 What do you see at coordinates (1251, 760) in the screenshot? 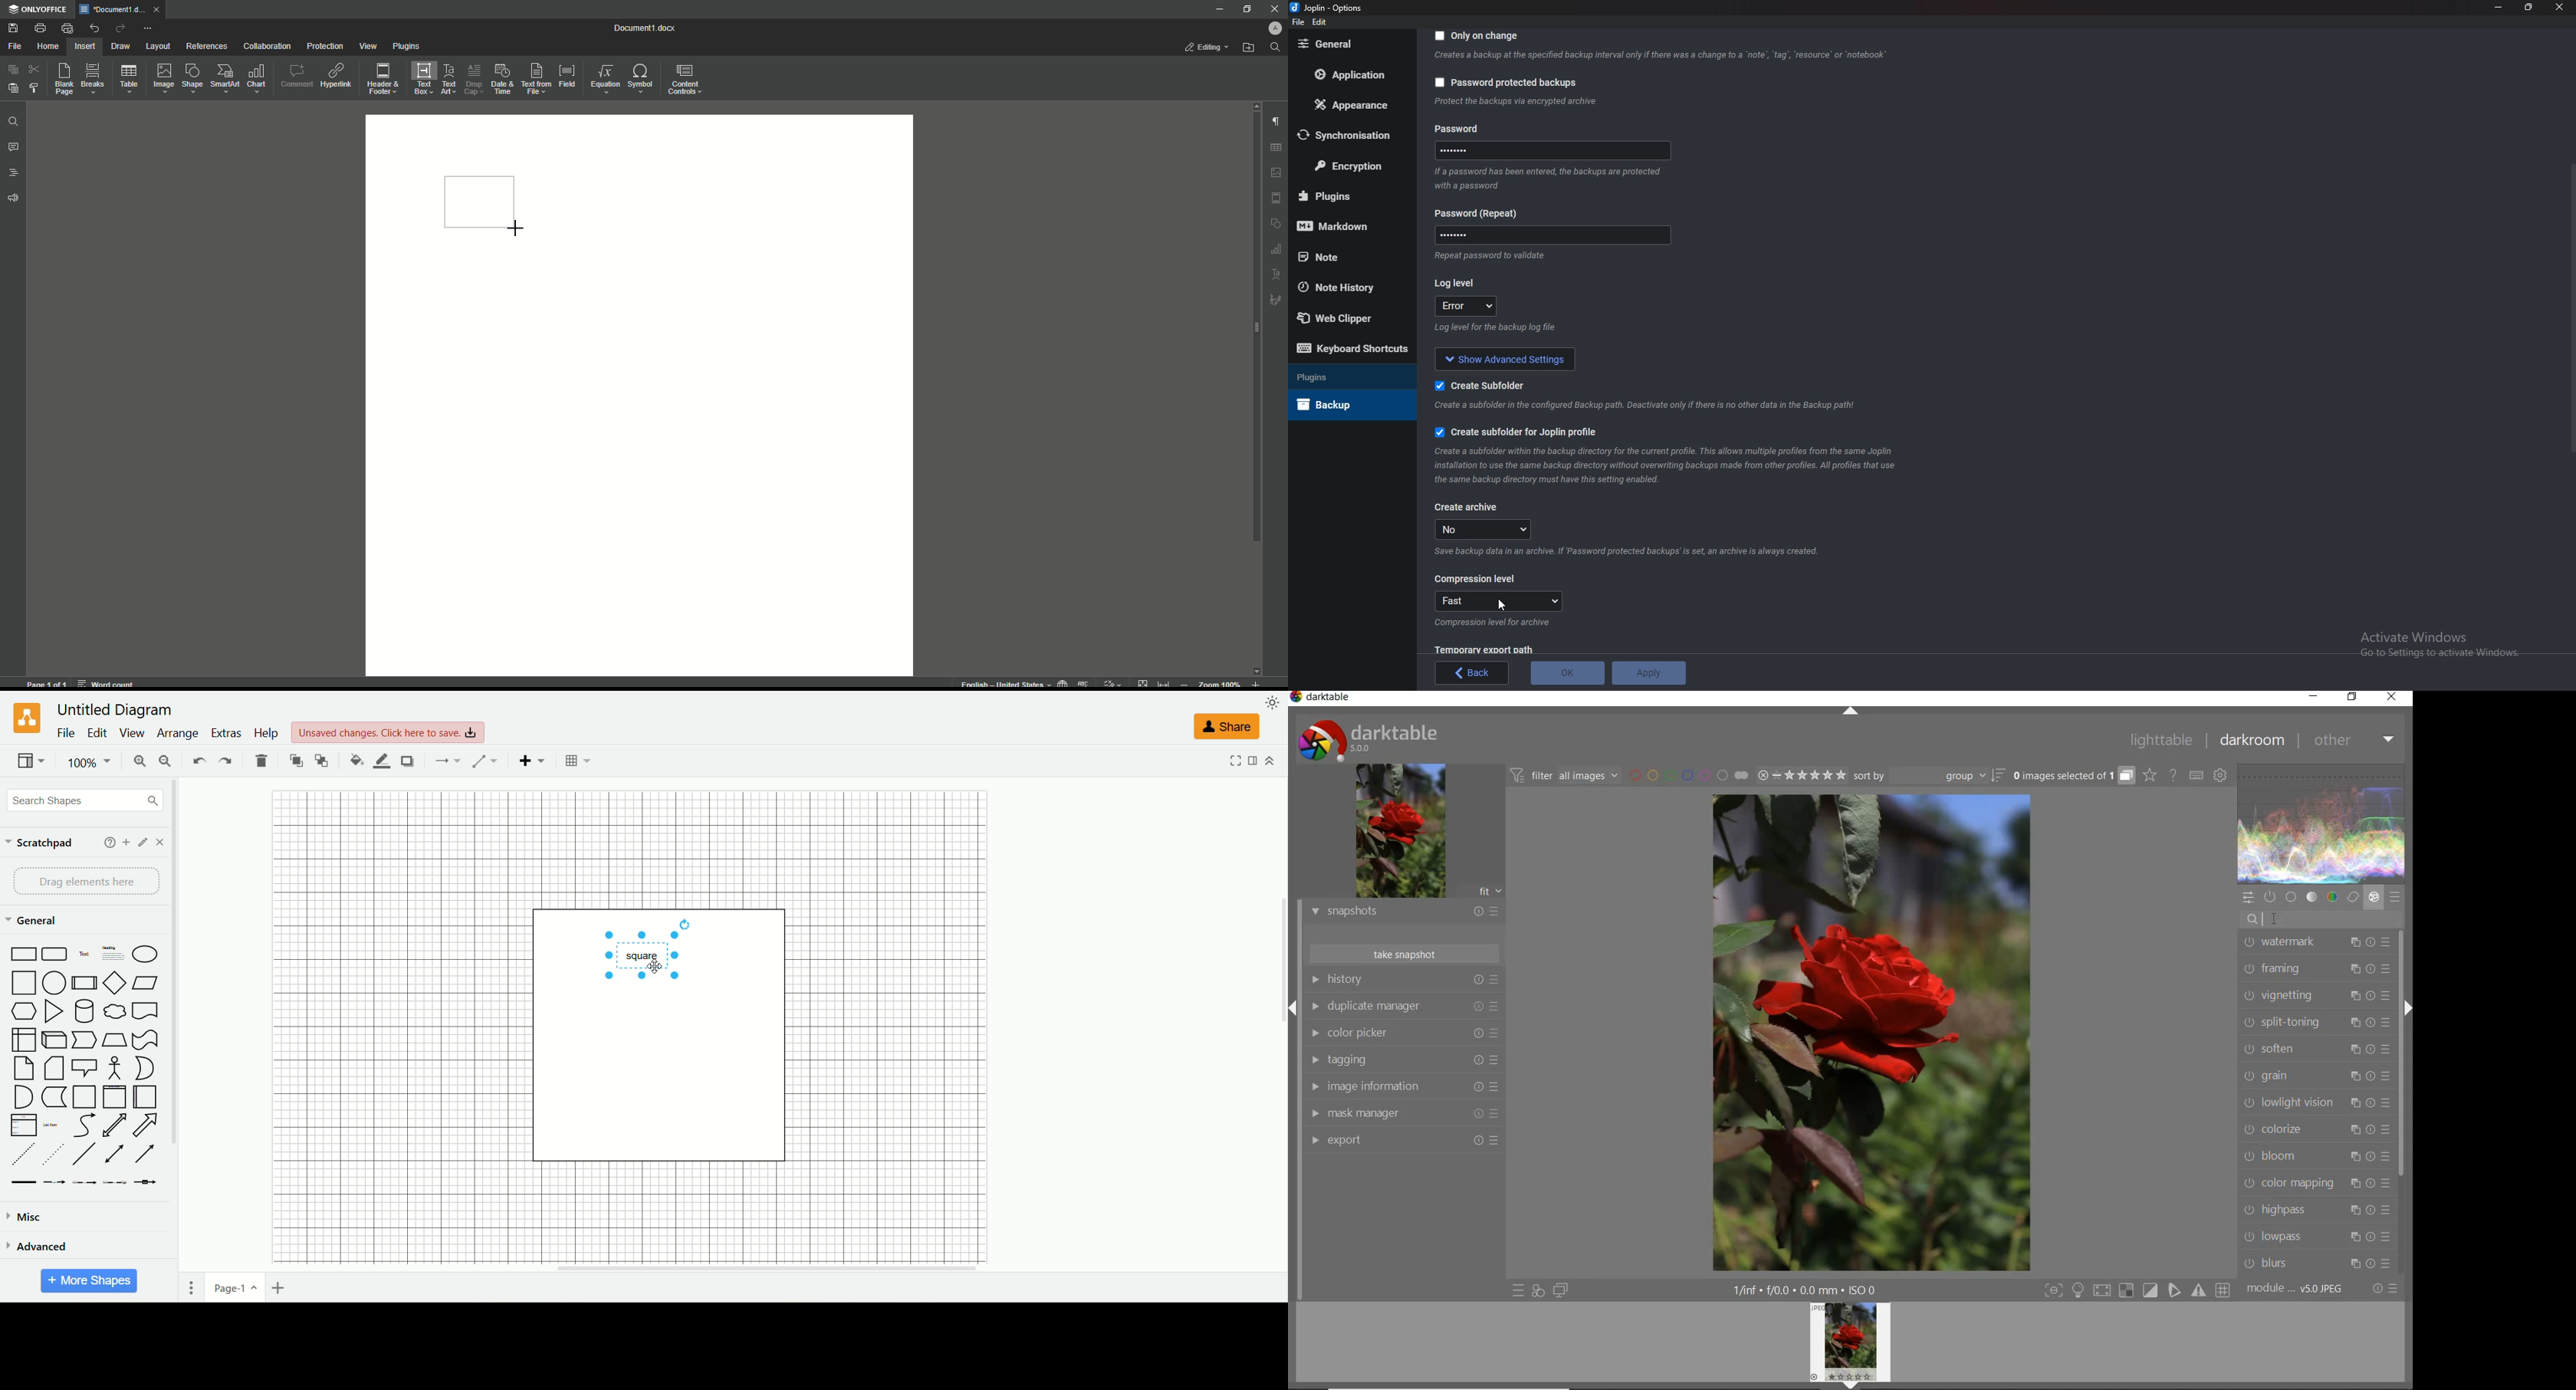
I see `format` at bounding box center [1251, 760].